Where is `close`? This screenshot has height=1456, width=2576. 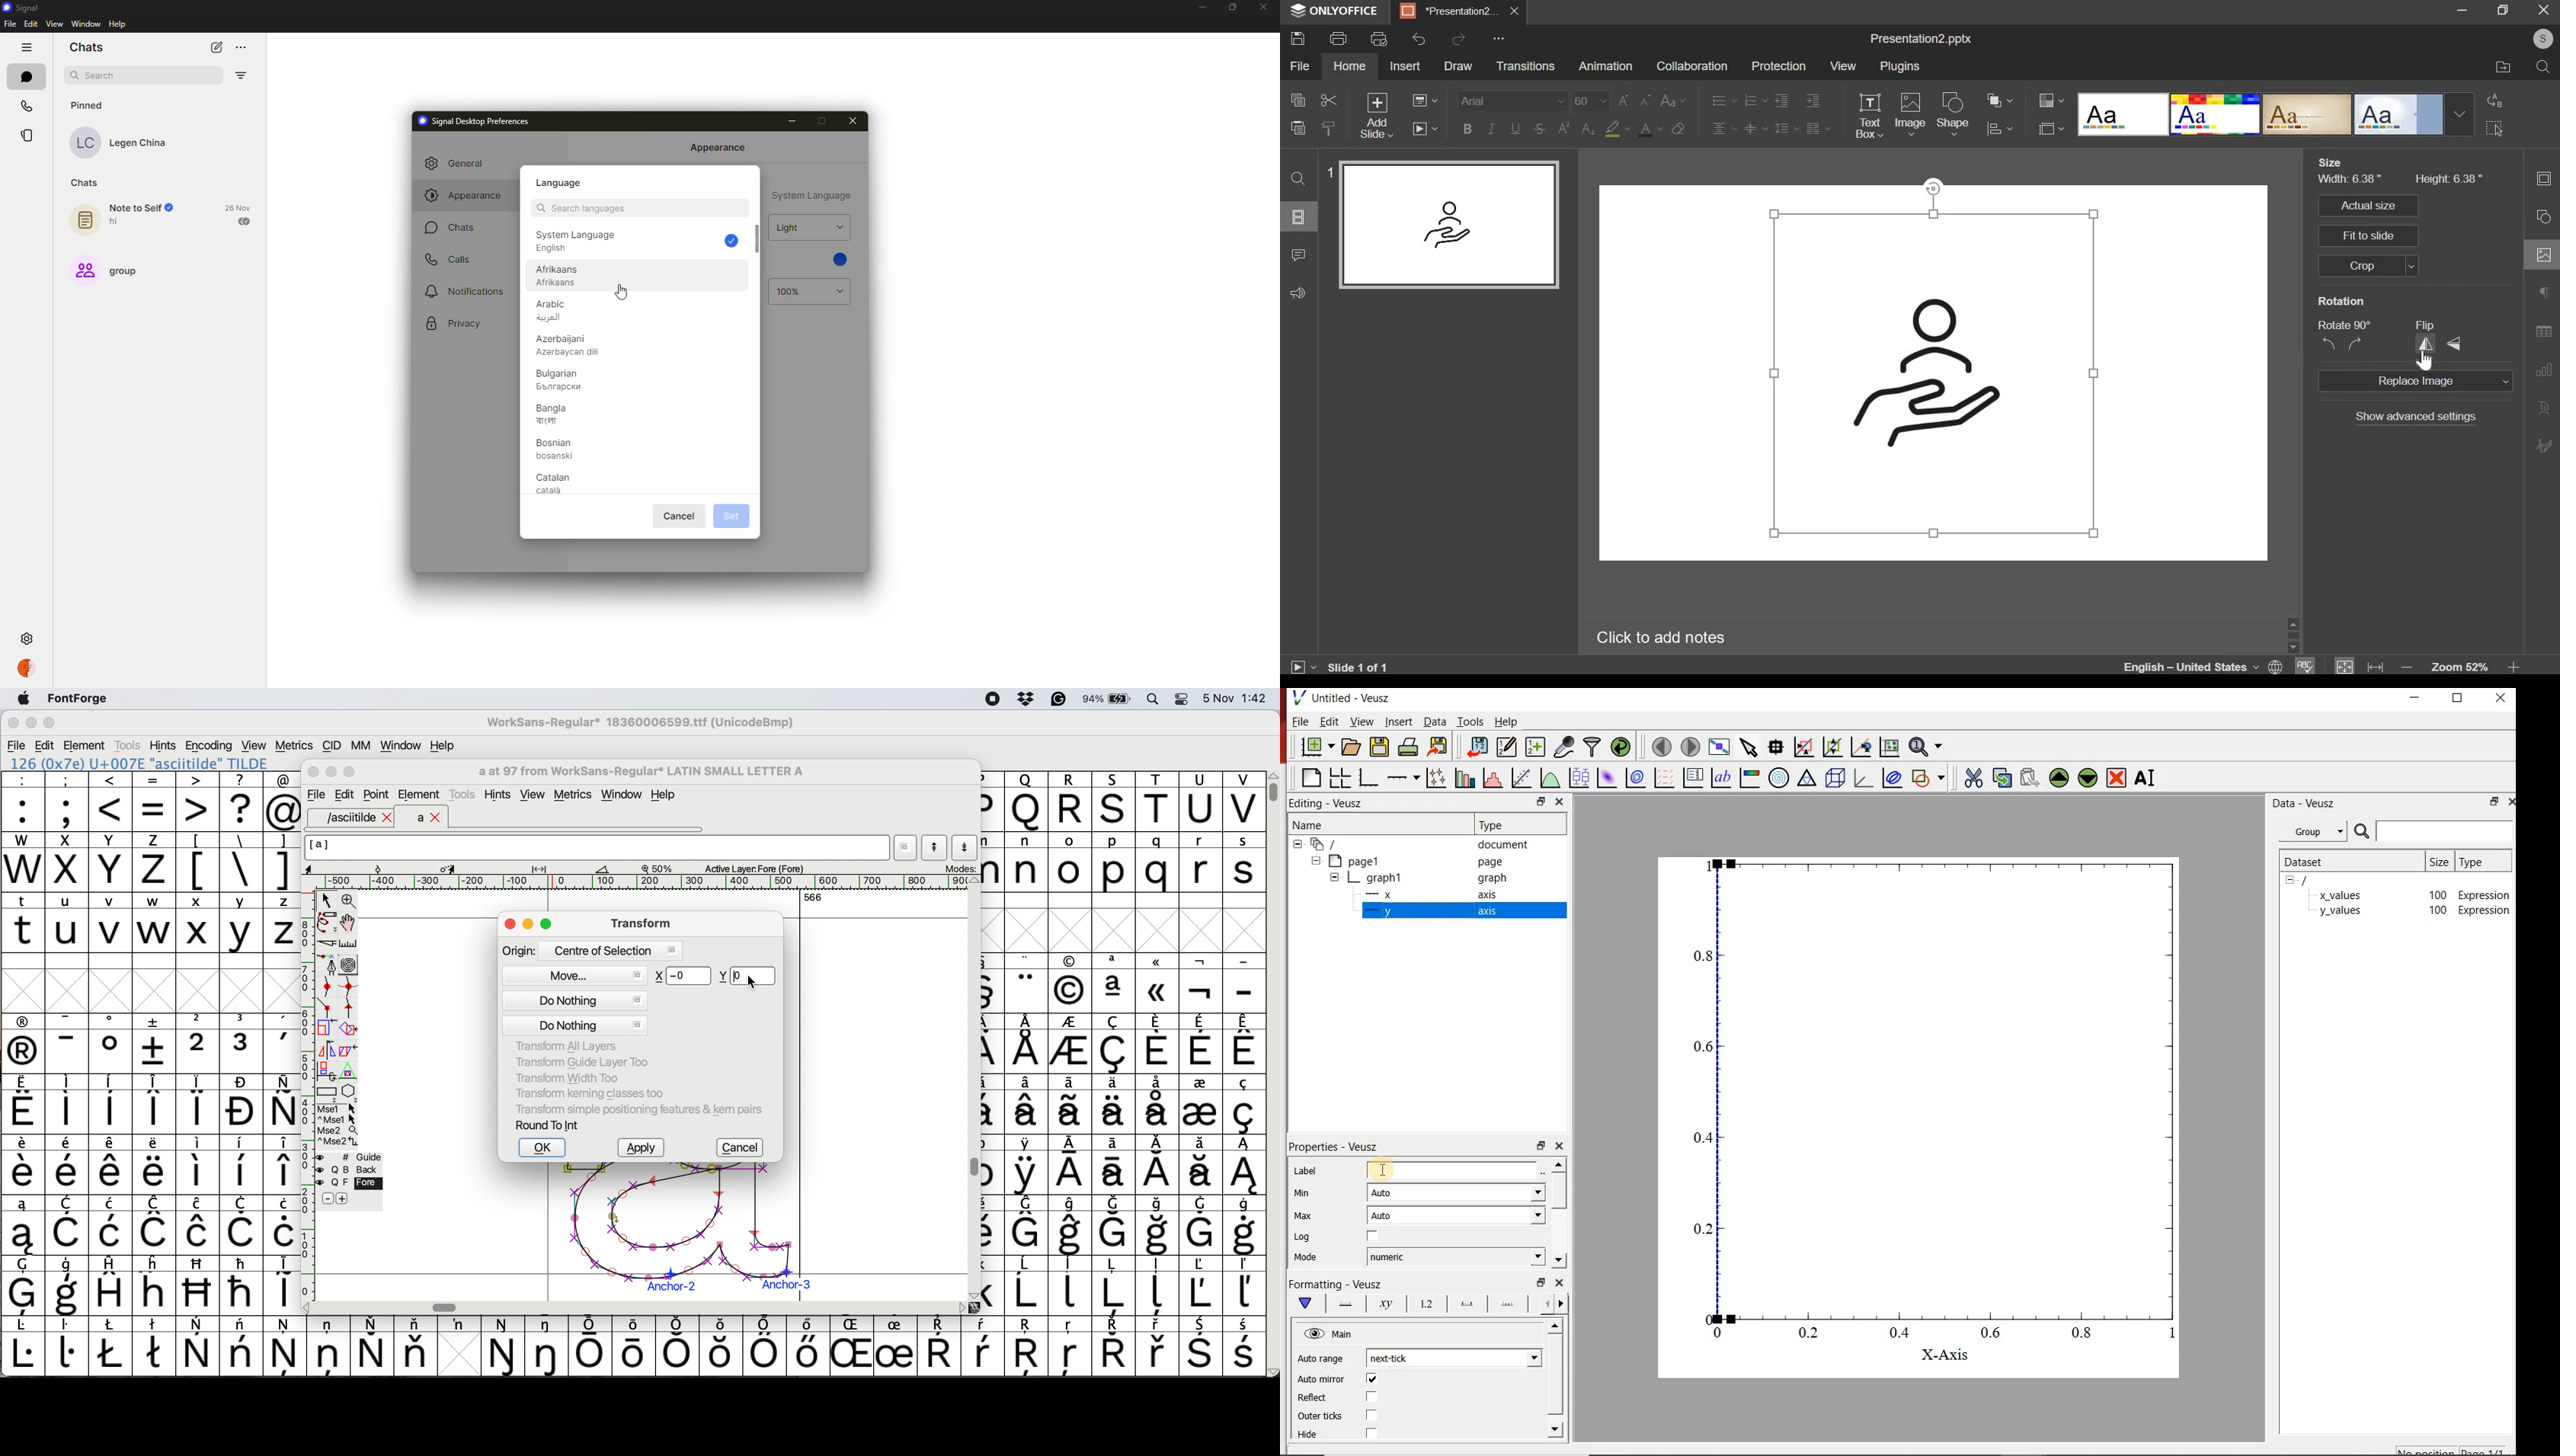
close is located at coordinates (2509, 801).